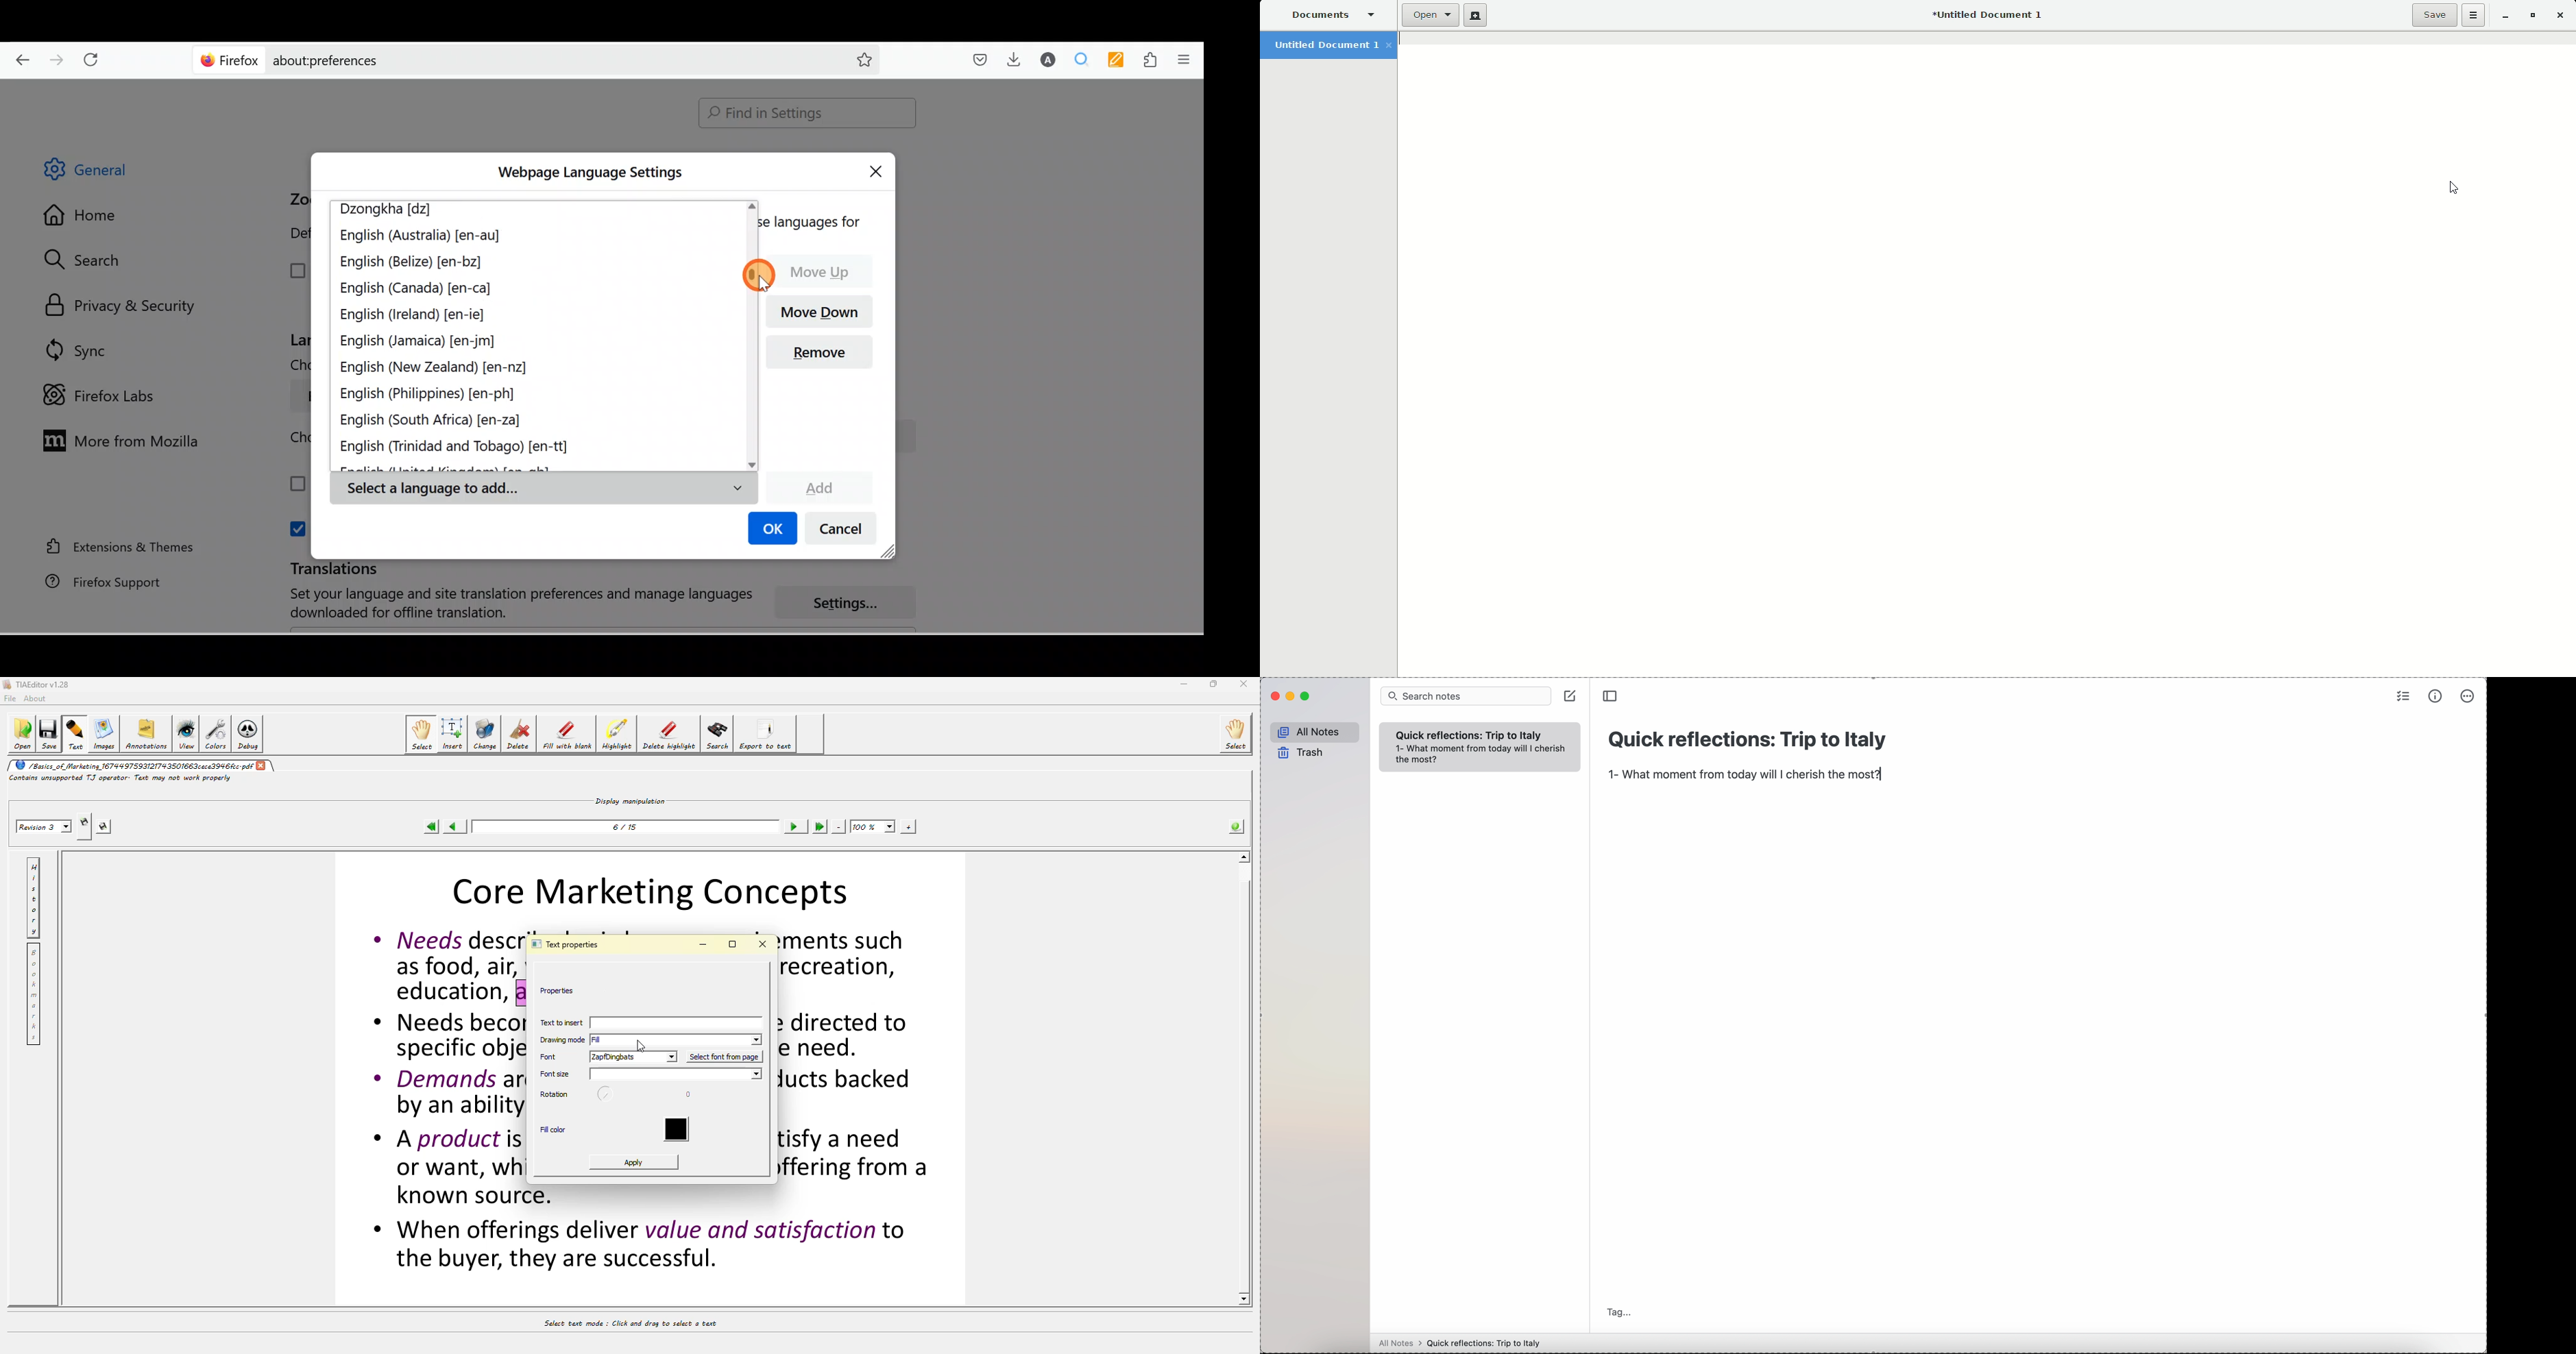  I want to click on Firefox labs, so click(103, 396).